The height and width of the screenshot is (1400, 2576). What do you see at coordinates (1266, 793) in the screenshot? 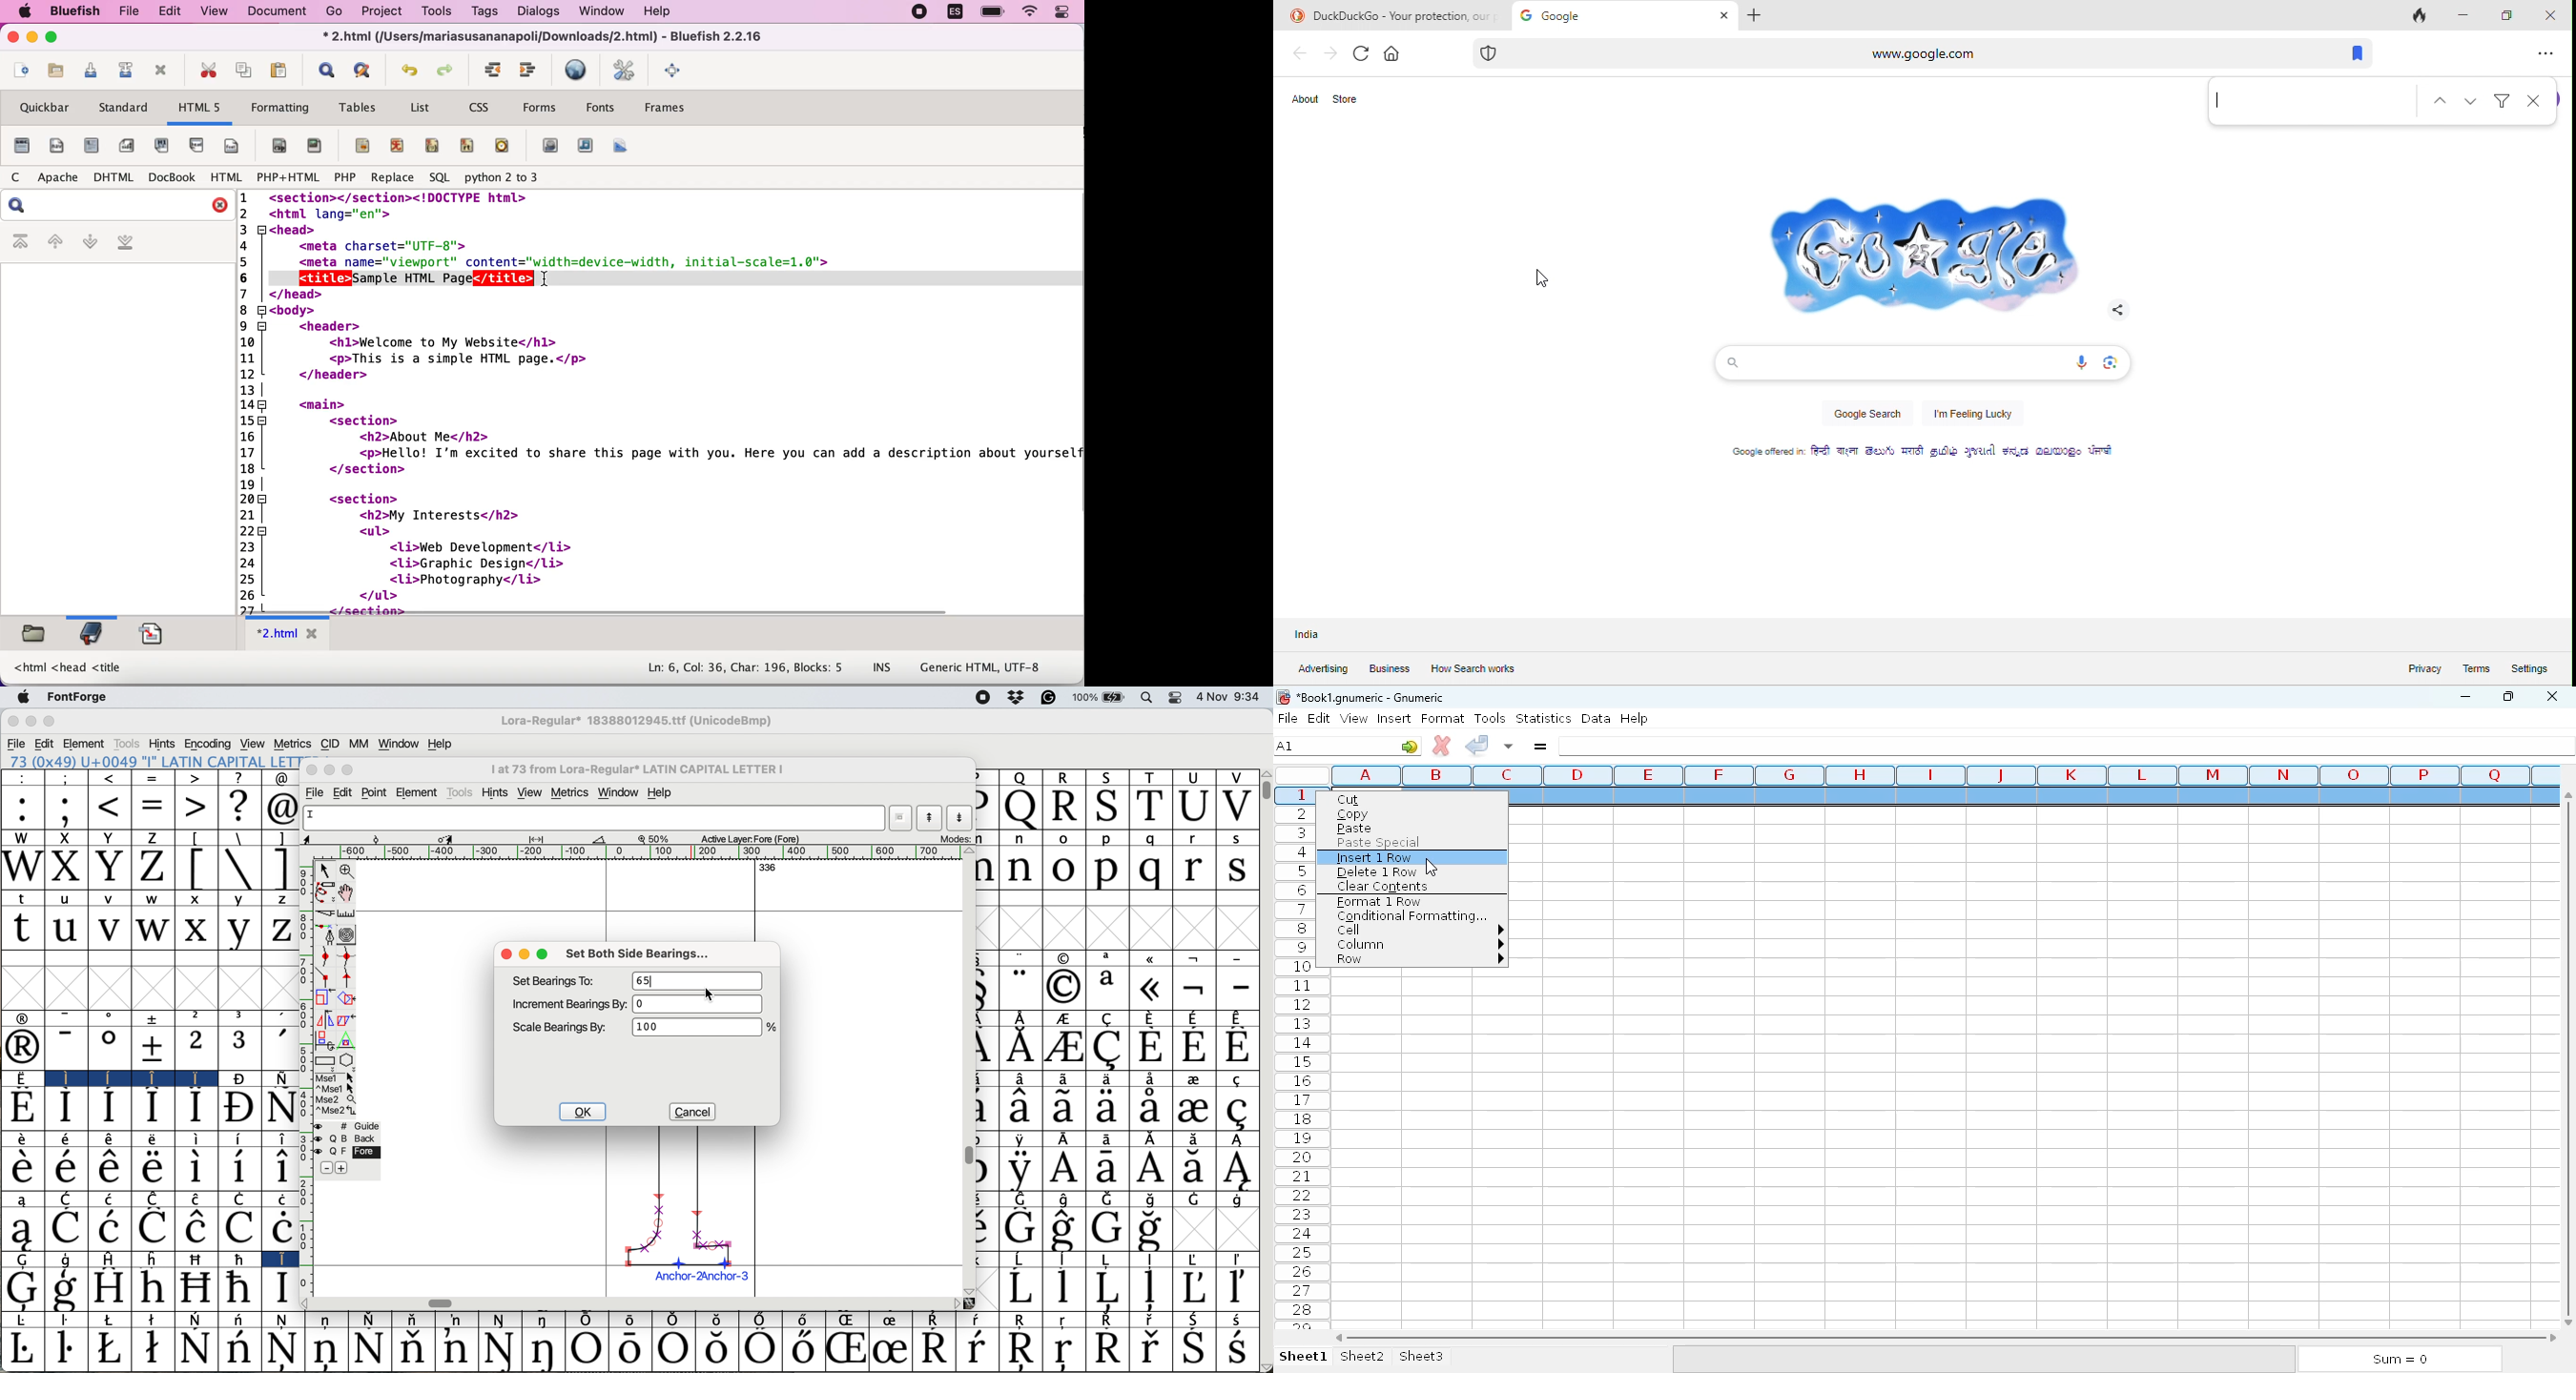
I see `vertical scroll bar` at bounding box center [1266, 793].